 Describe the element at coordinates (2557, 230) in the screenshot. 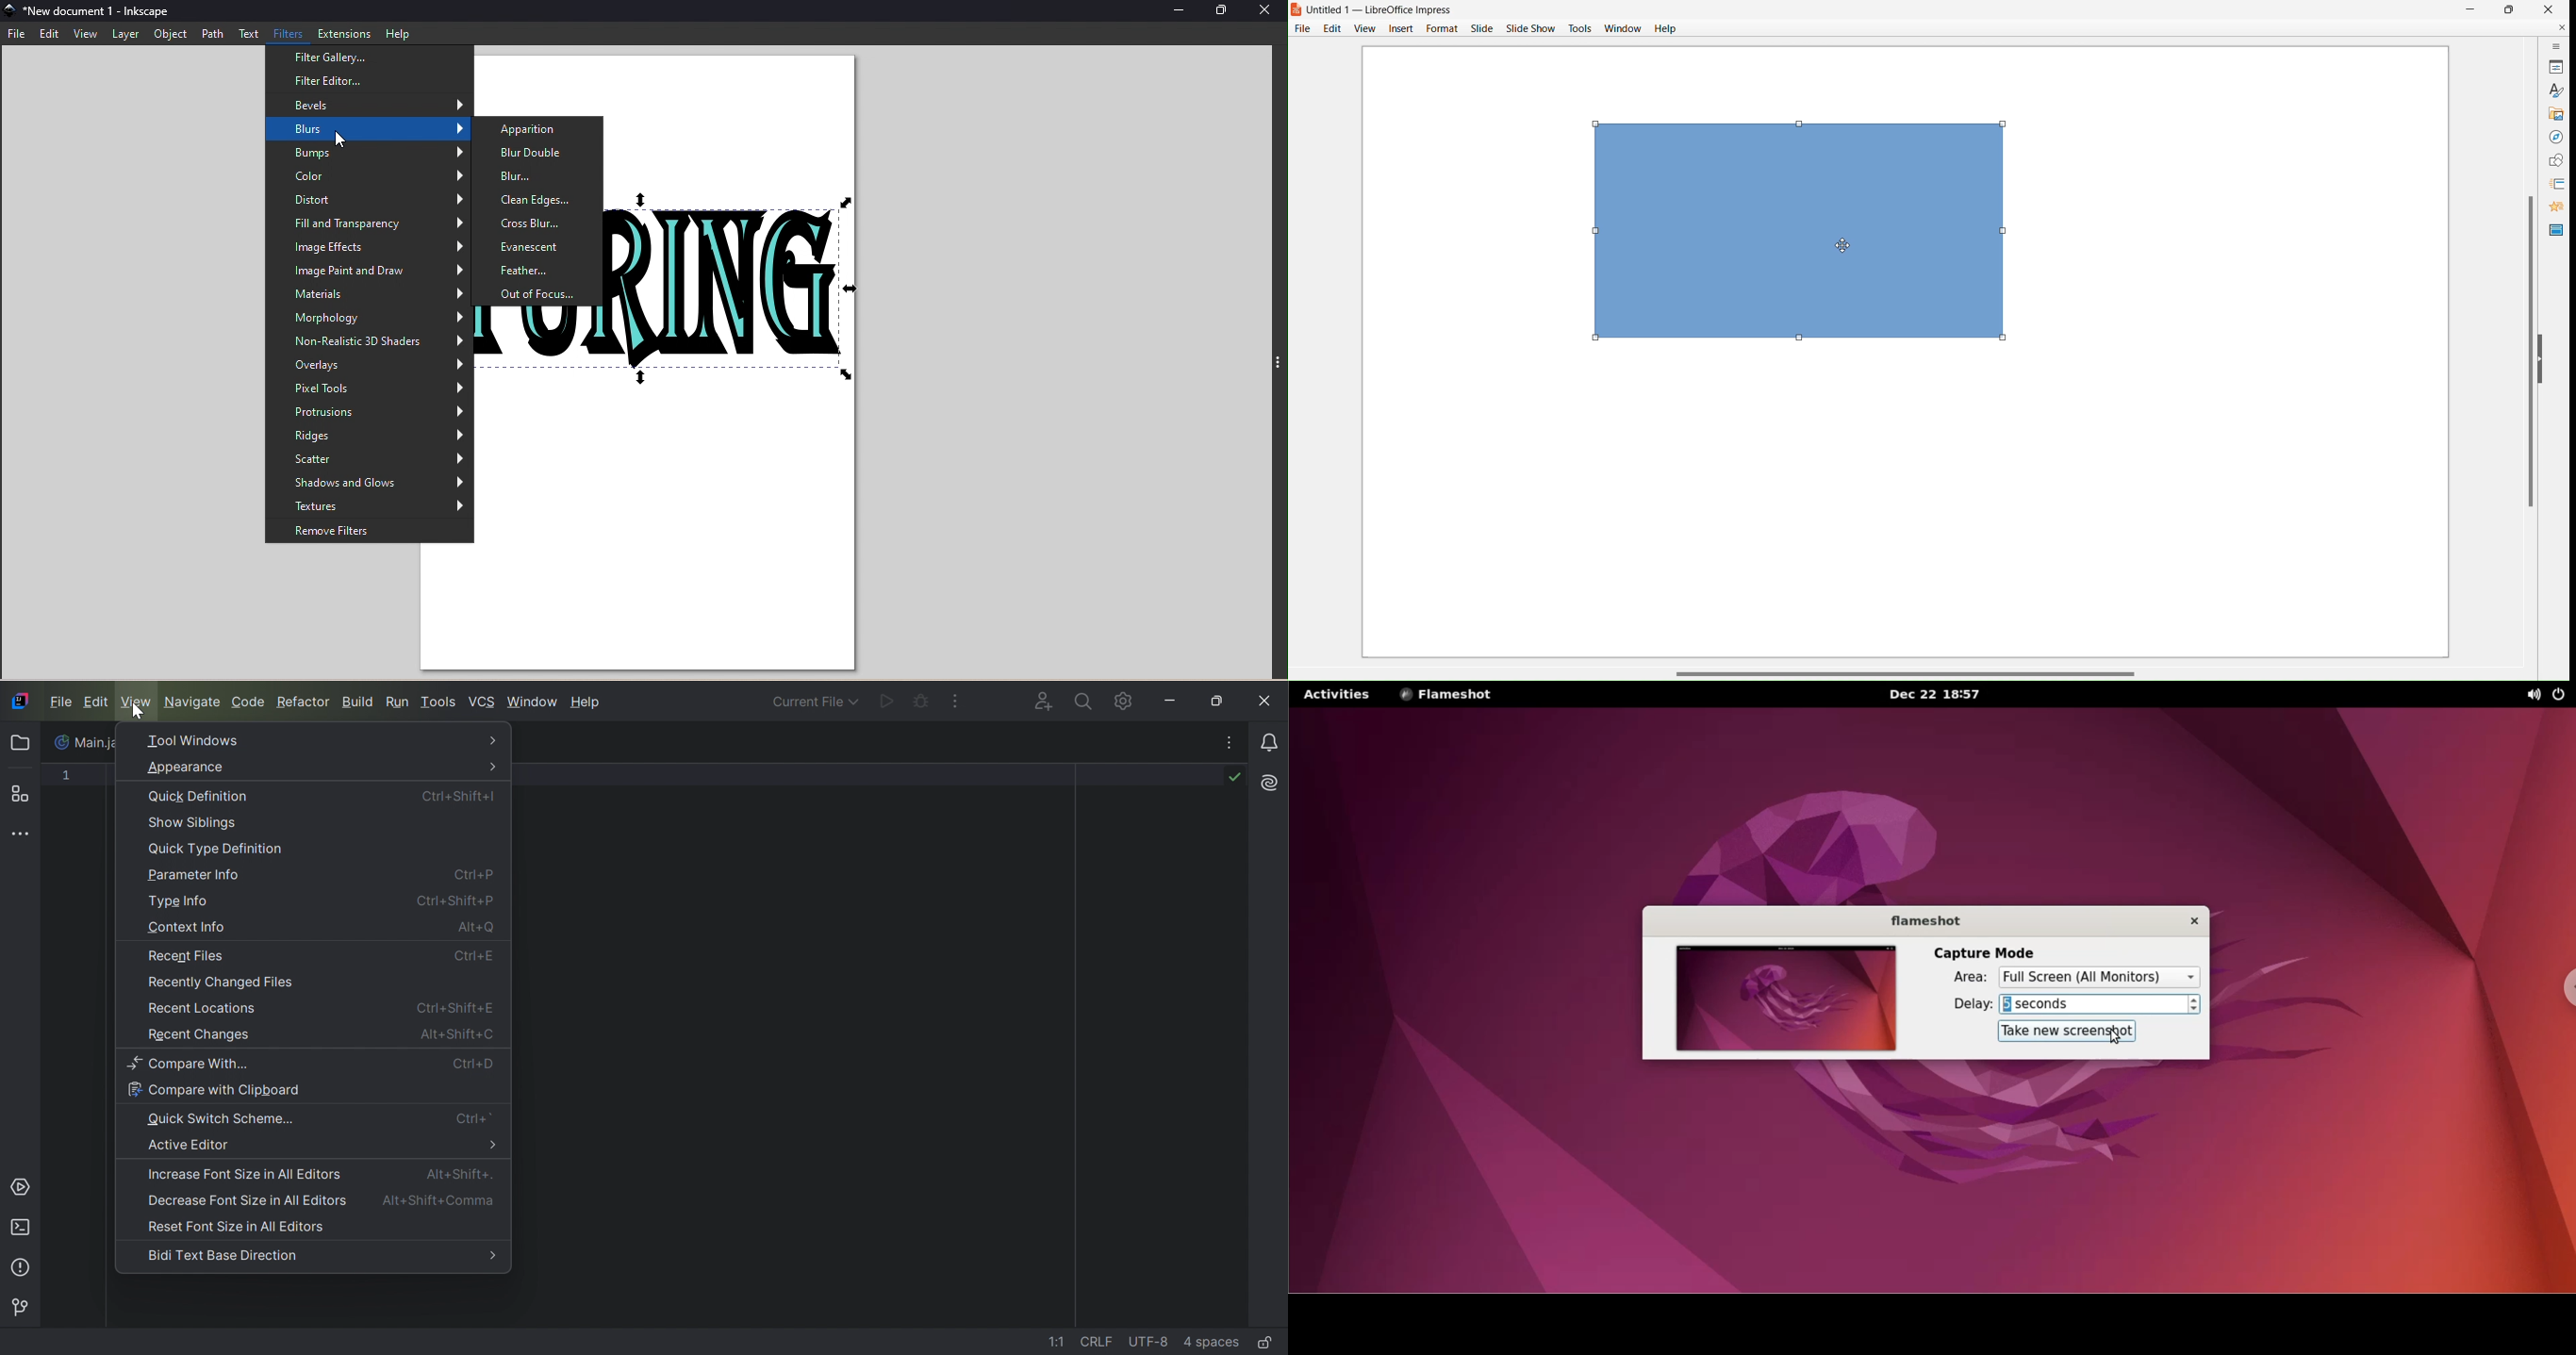

I see `Master Slide` at that location.